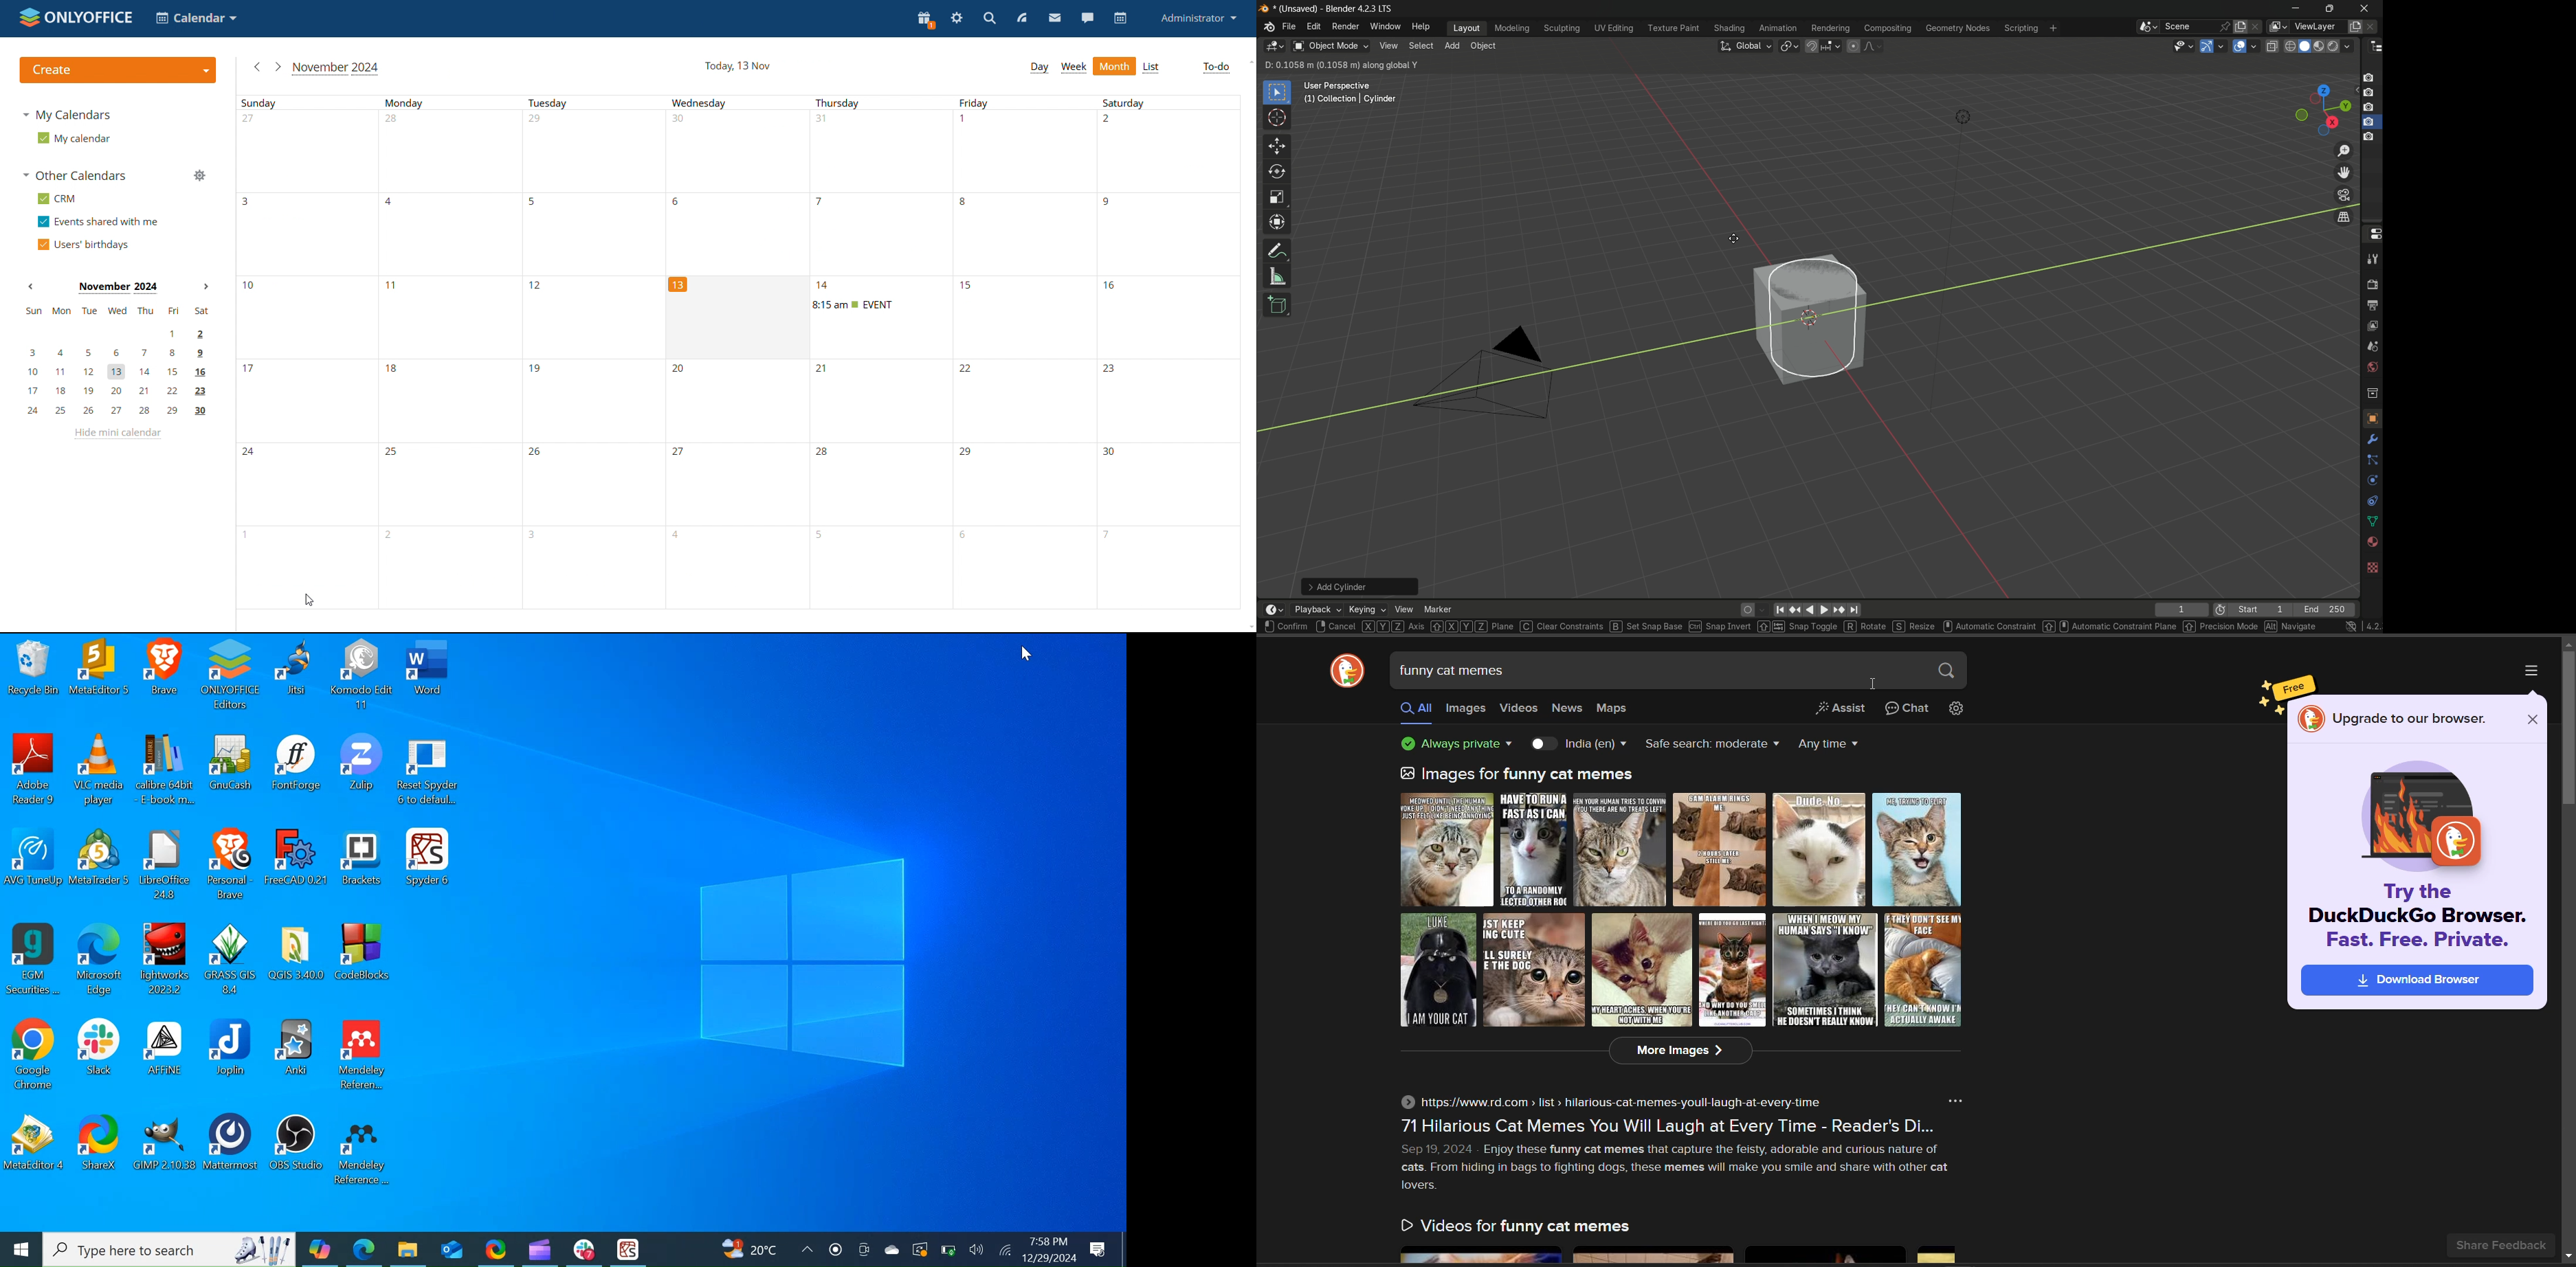 The width and height of the screenshot is (2576, 1288). I want to click on render, so click(2342, 46).